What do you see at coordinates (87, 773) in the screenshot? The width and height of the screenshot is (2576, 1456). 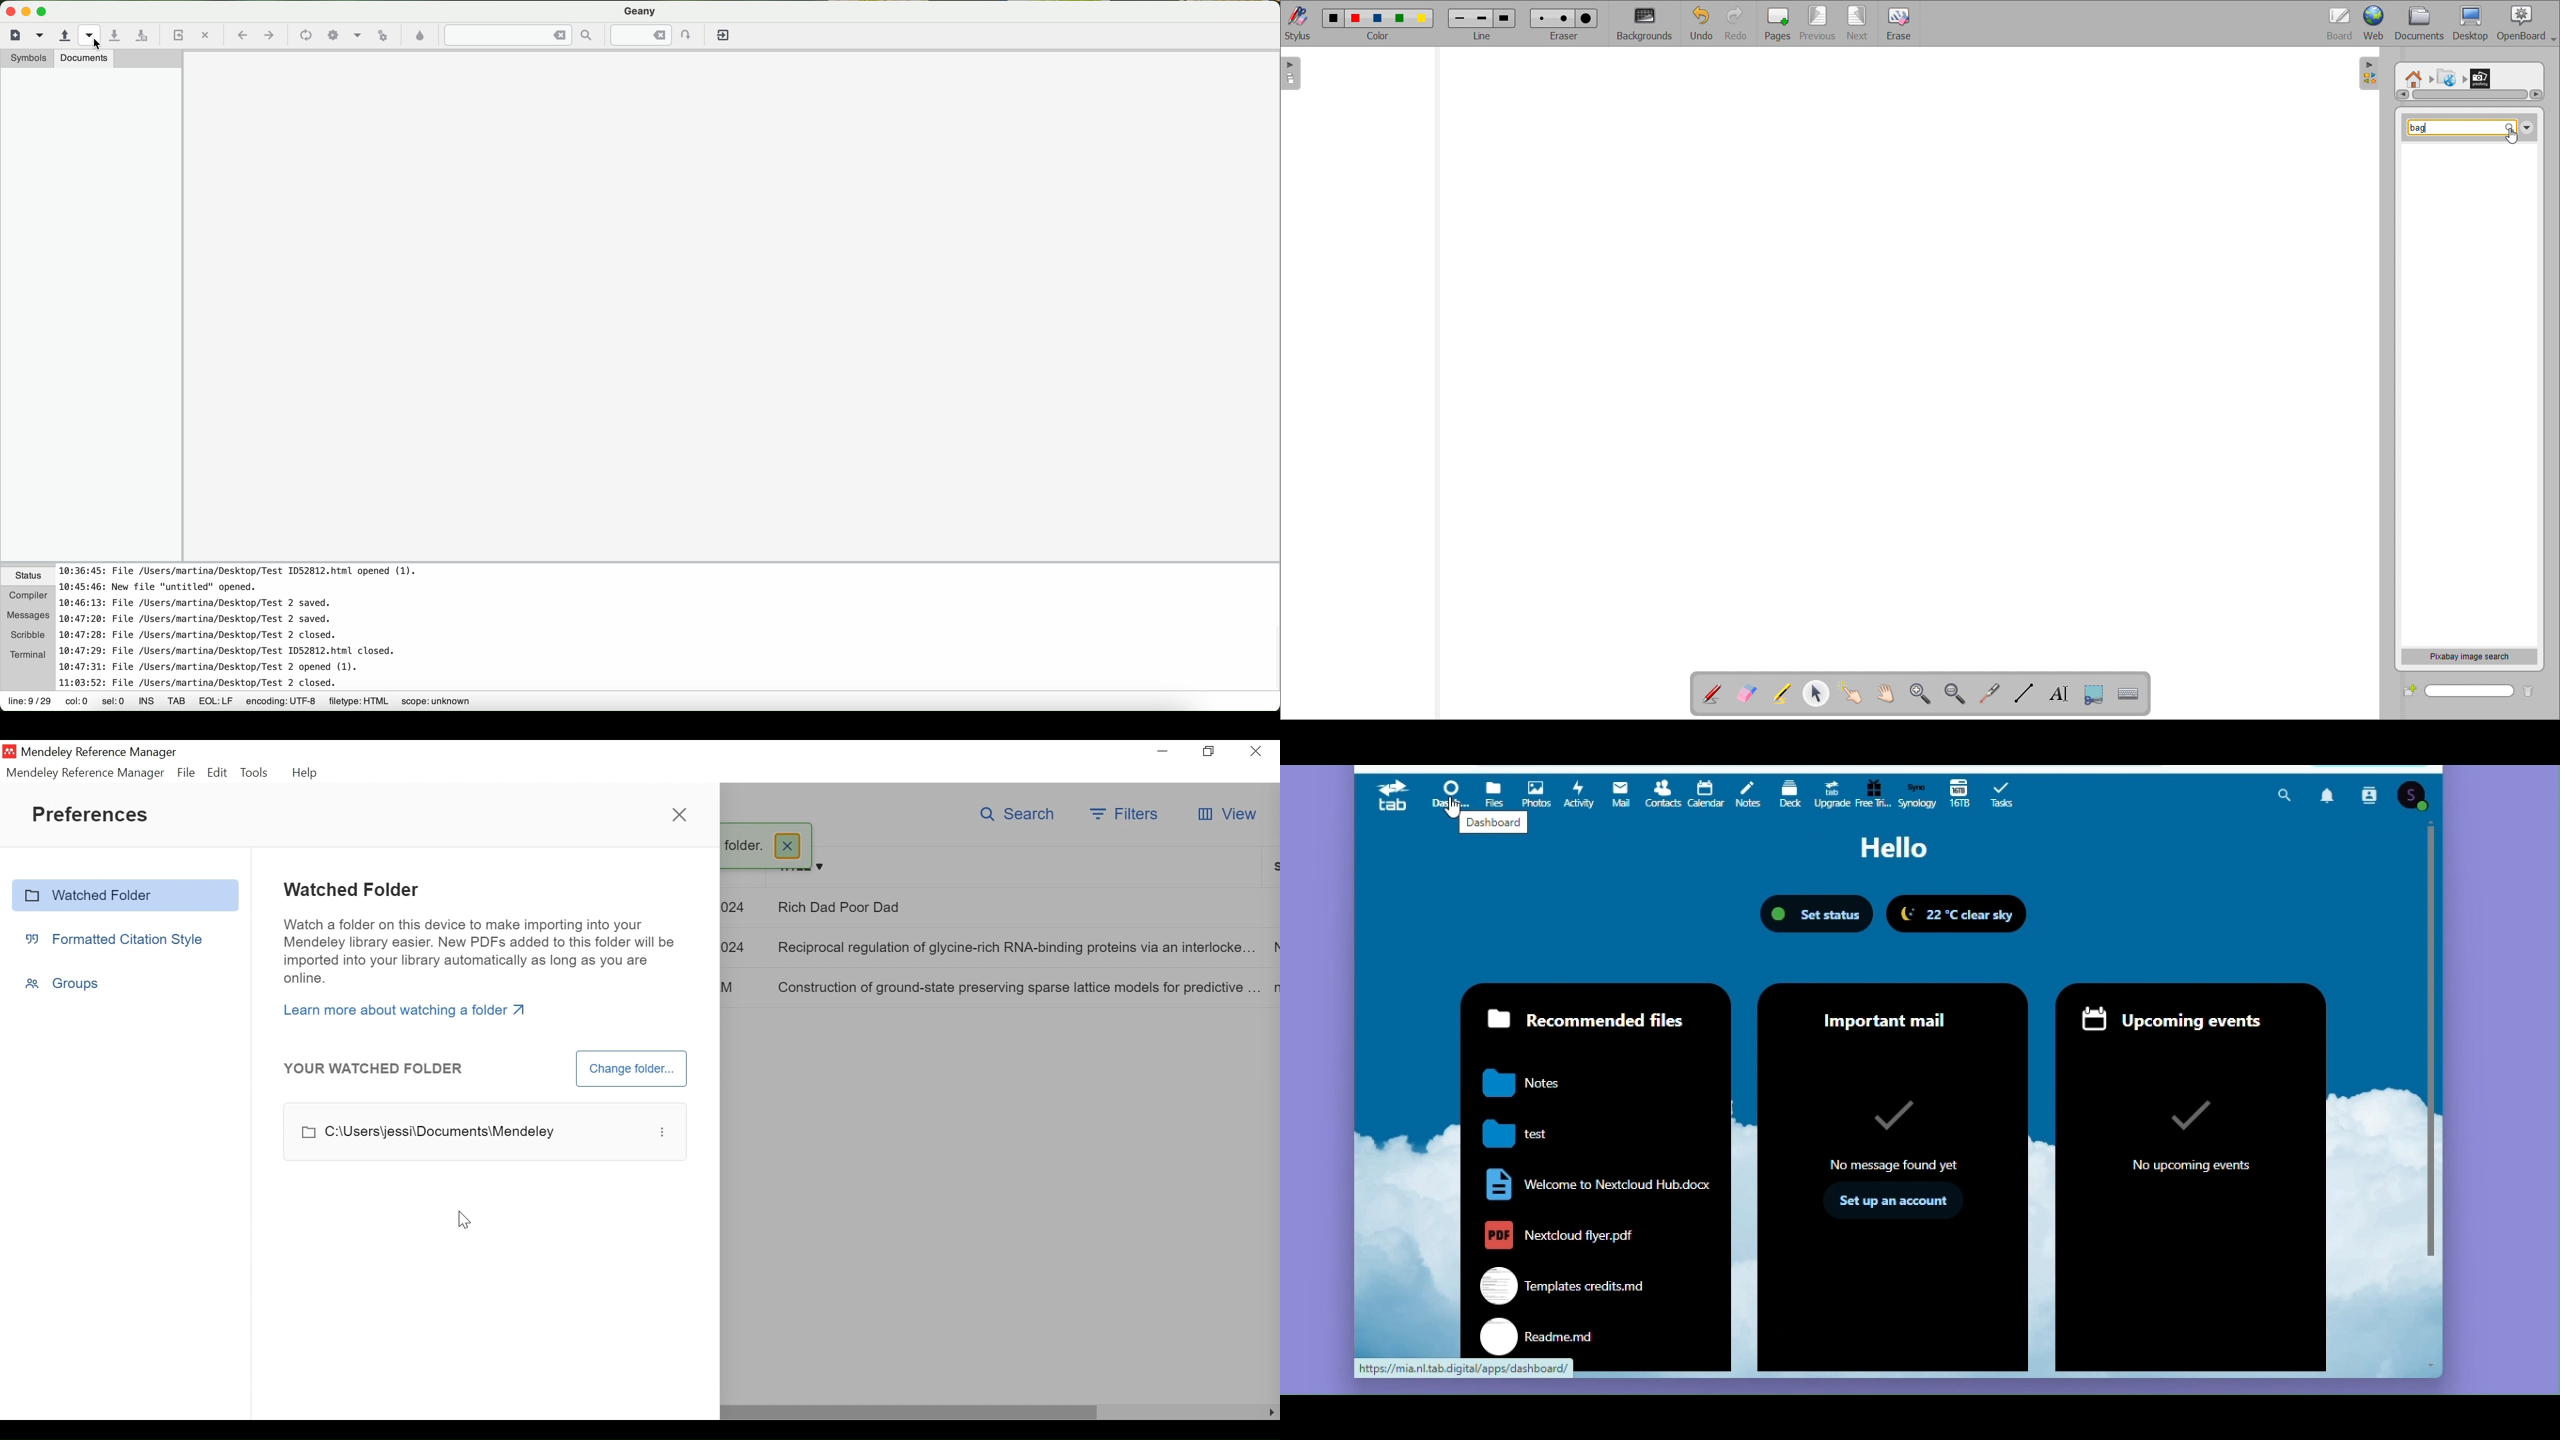 I see `Mendeley Reference Manager` at bounding box center [87, 773].